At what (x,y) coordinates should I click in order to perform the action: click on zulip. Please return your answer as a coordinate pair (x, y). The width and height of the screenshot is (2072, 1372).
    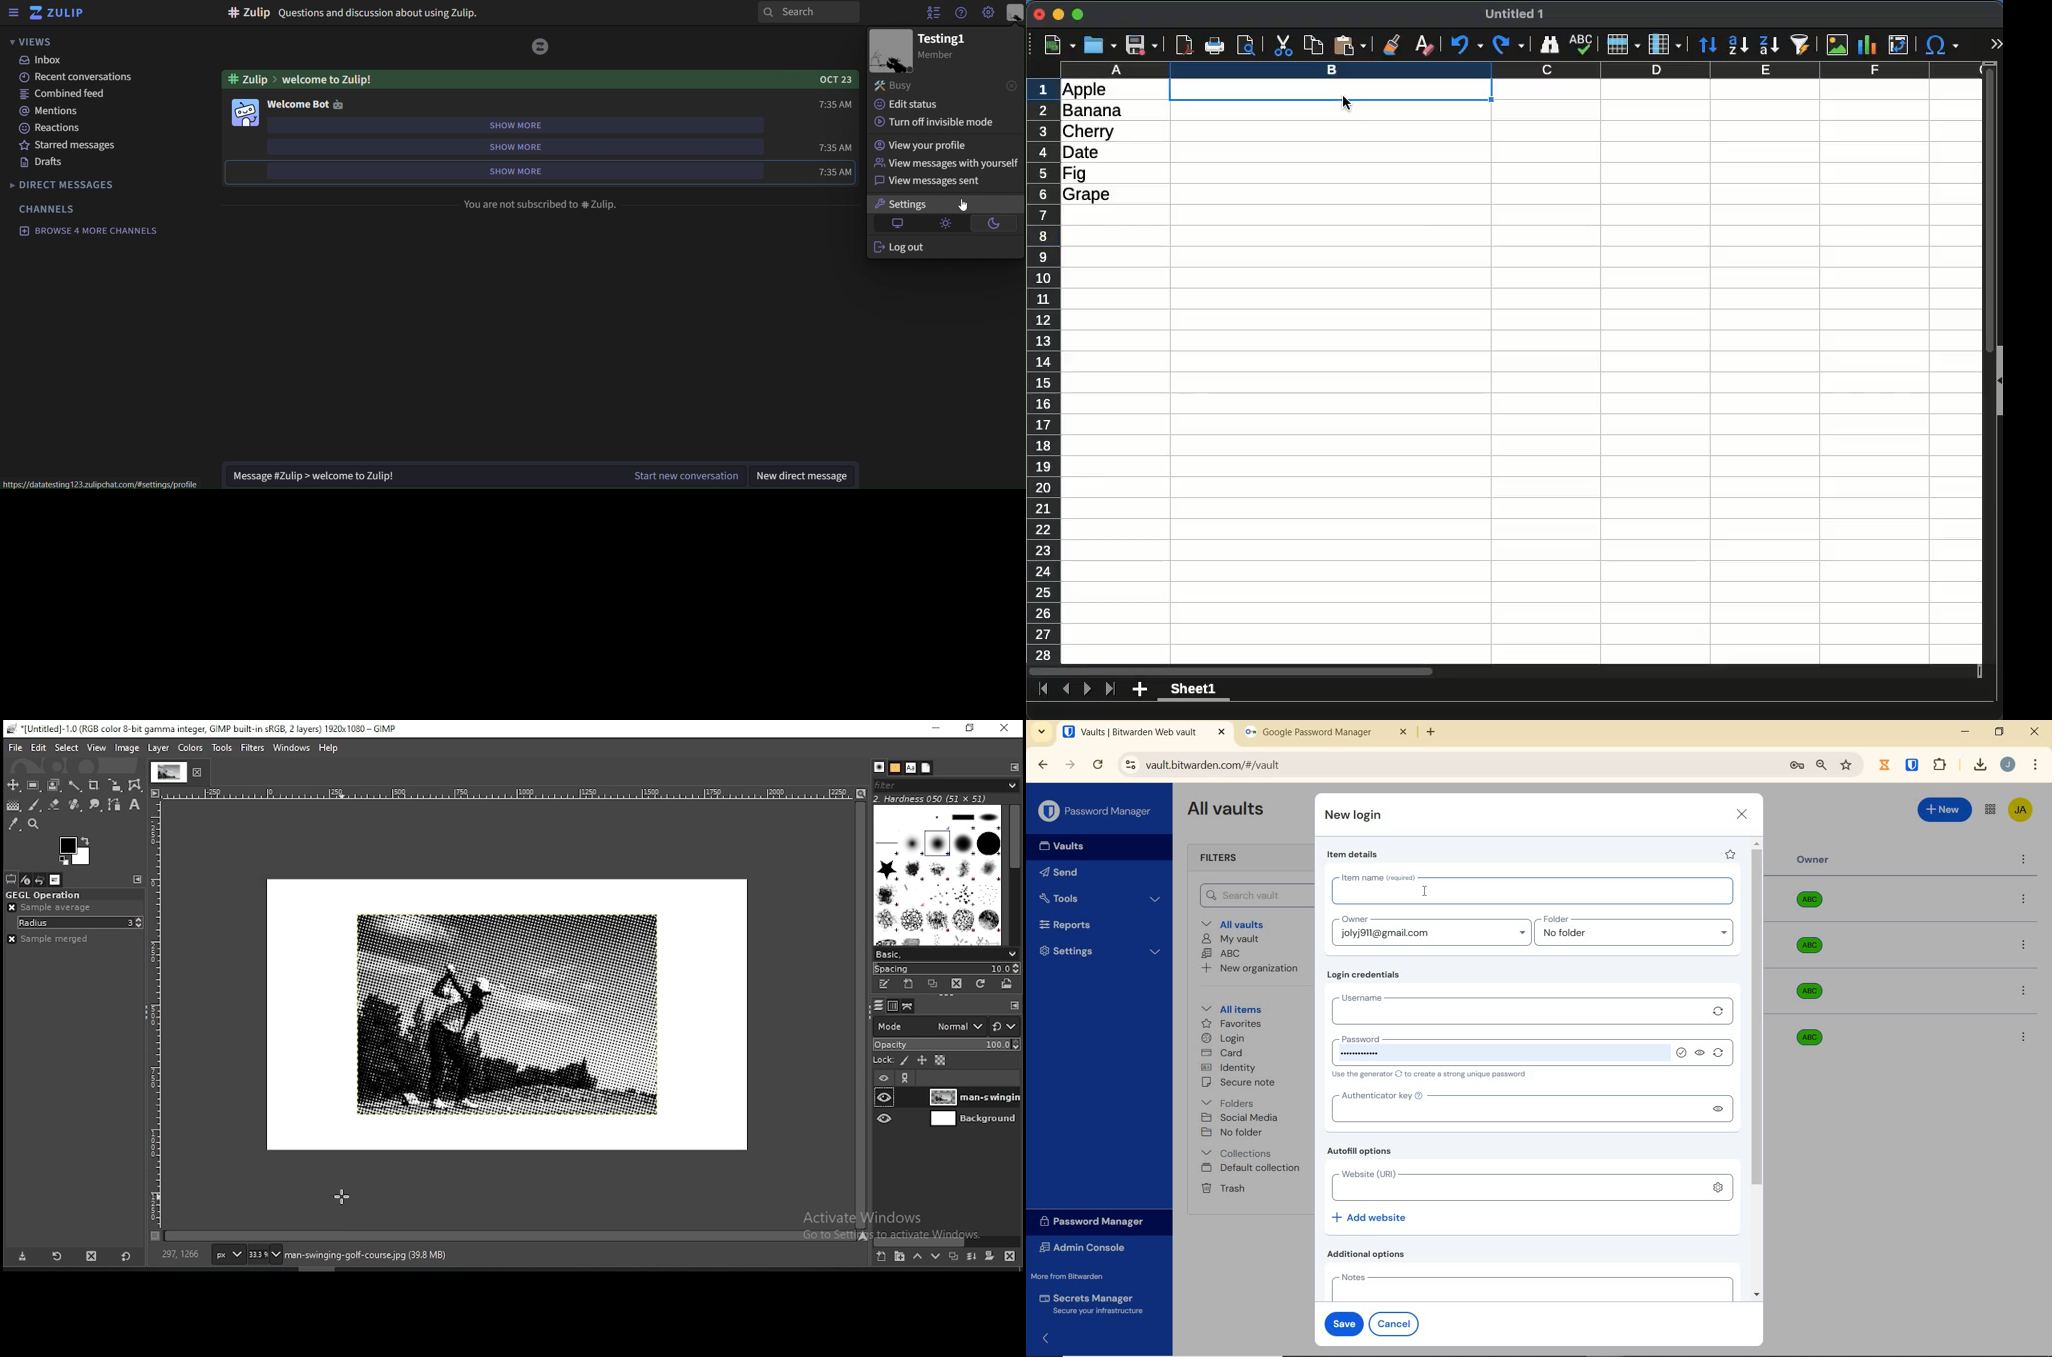
    Looking at the image, I should click on (55, 13).